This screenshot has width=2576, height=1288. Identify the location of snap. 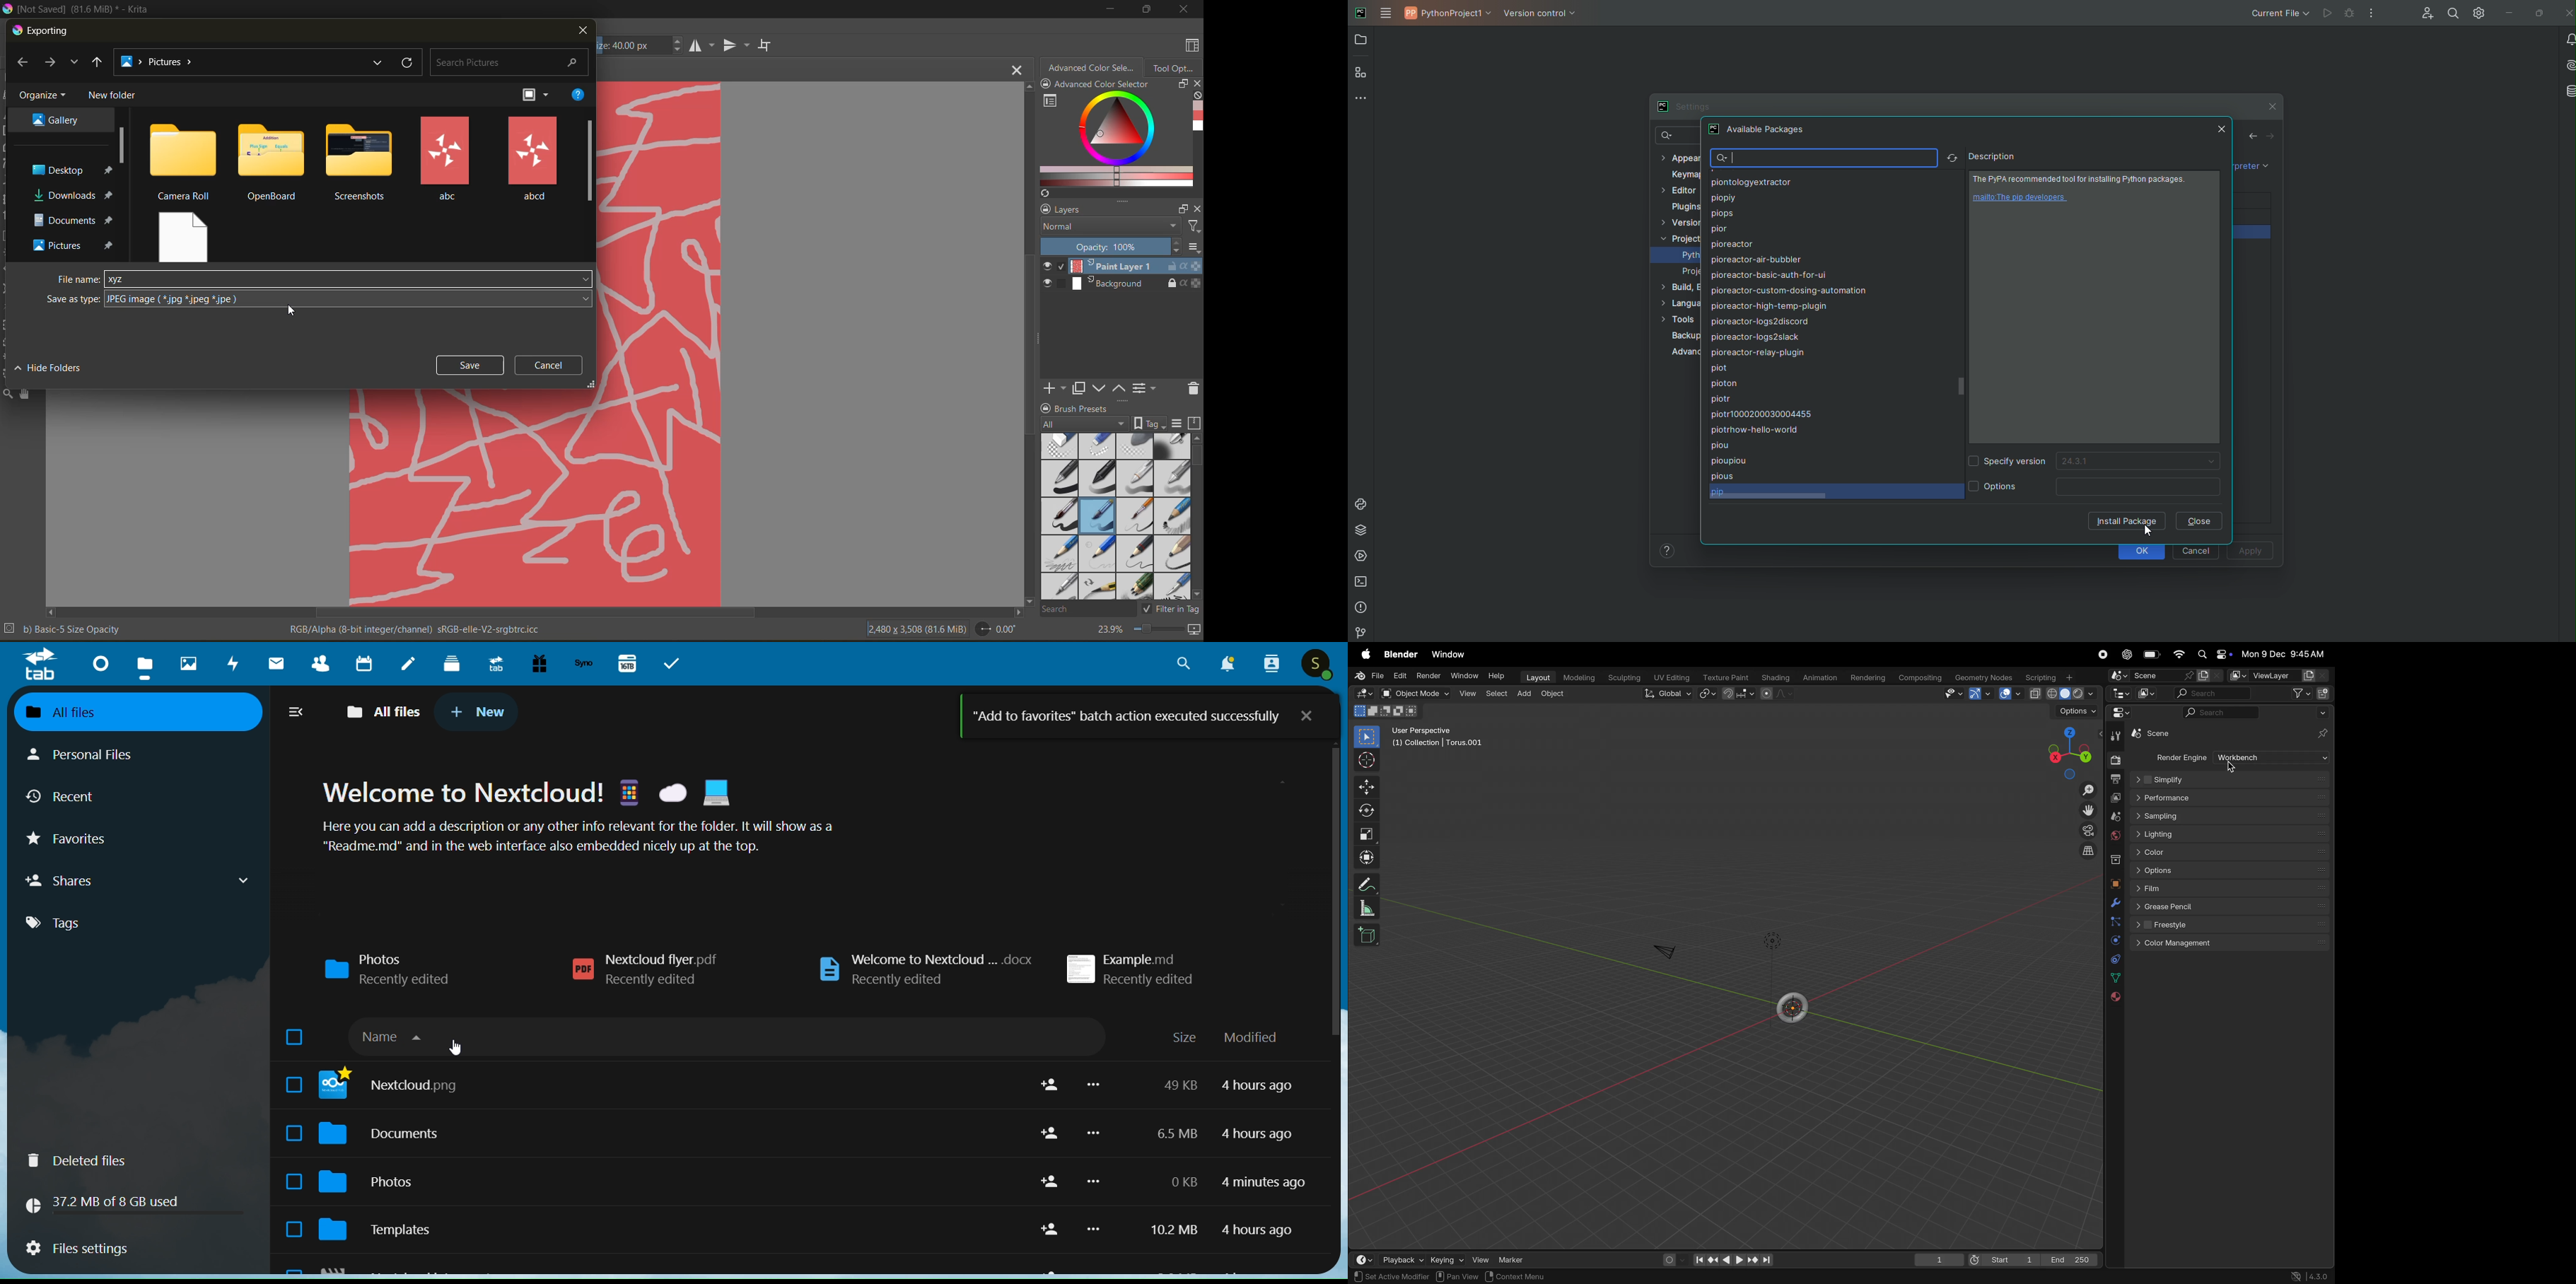
(1738, 694).